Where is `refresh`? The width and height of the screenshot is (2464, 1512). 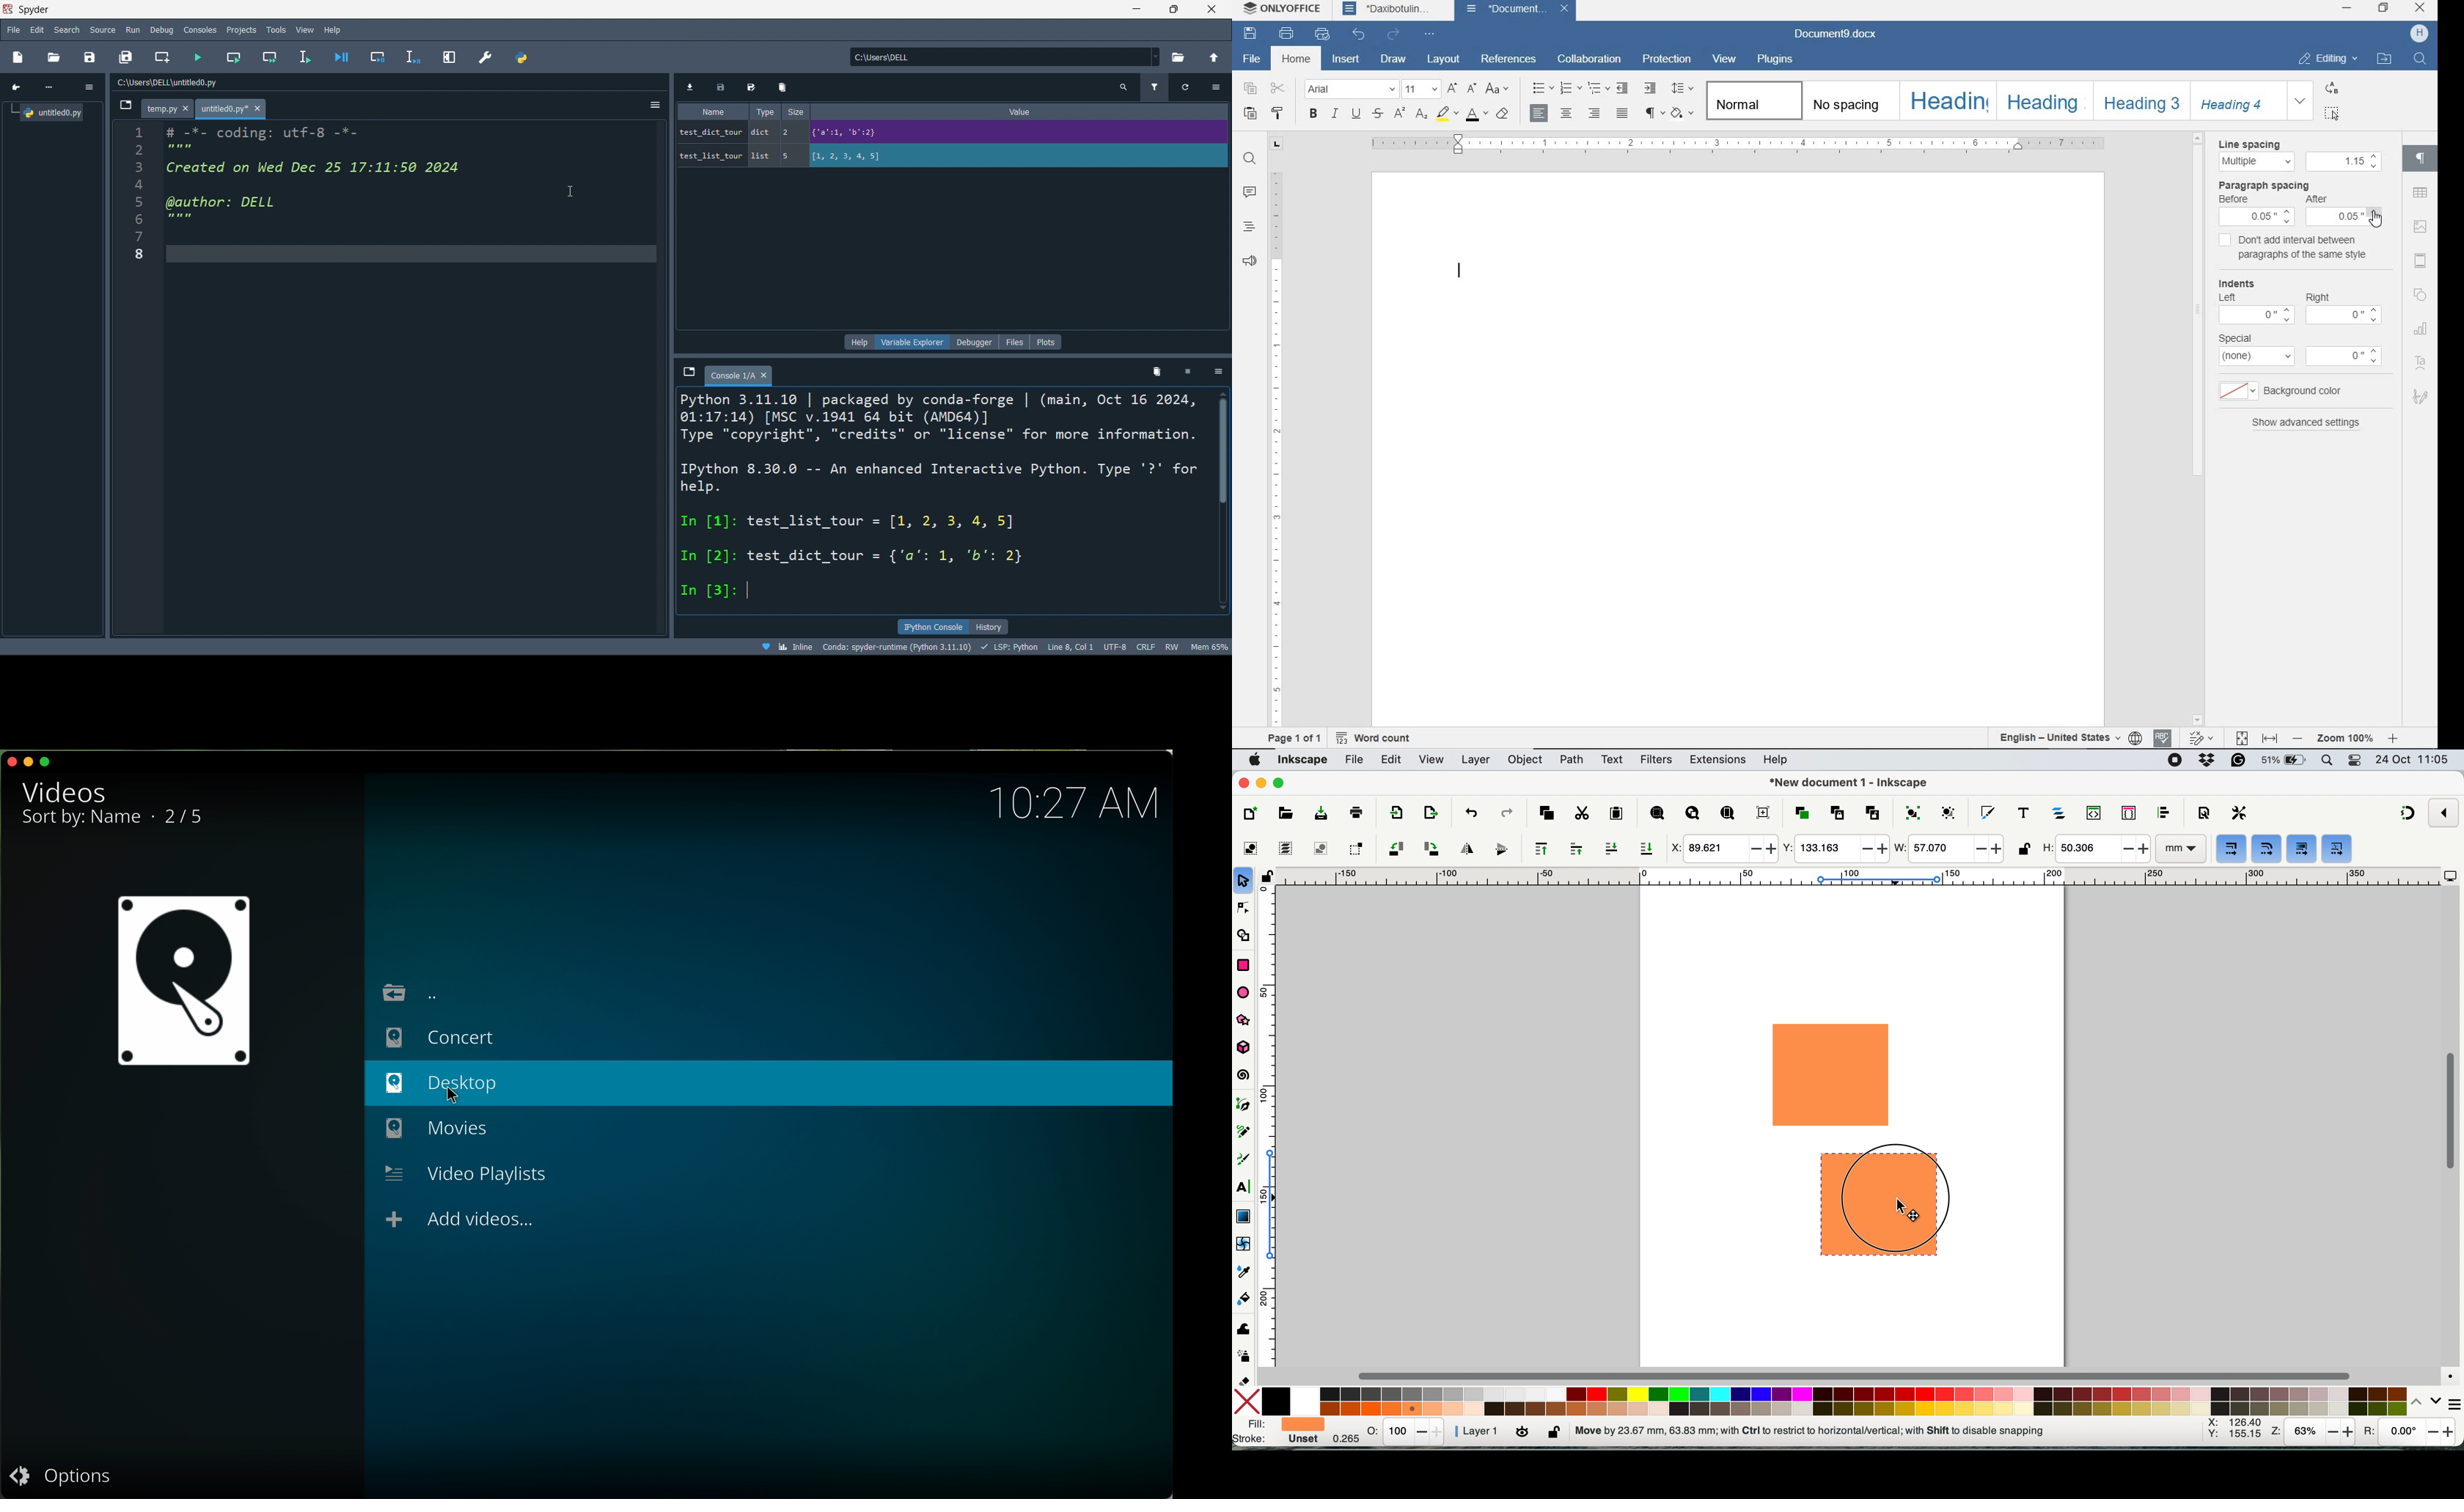
refresh is located at coordinates (1187, 88).